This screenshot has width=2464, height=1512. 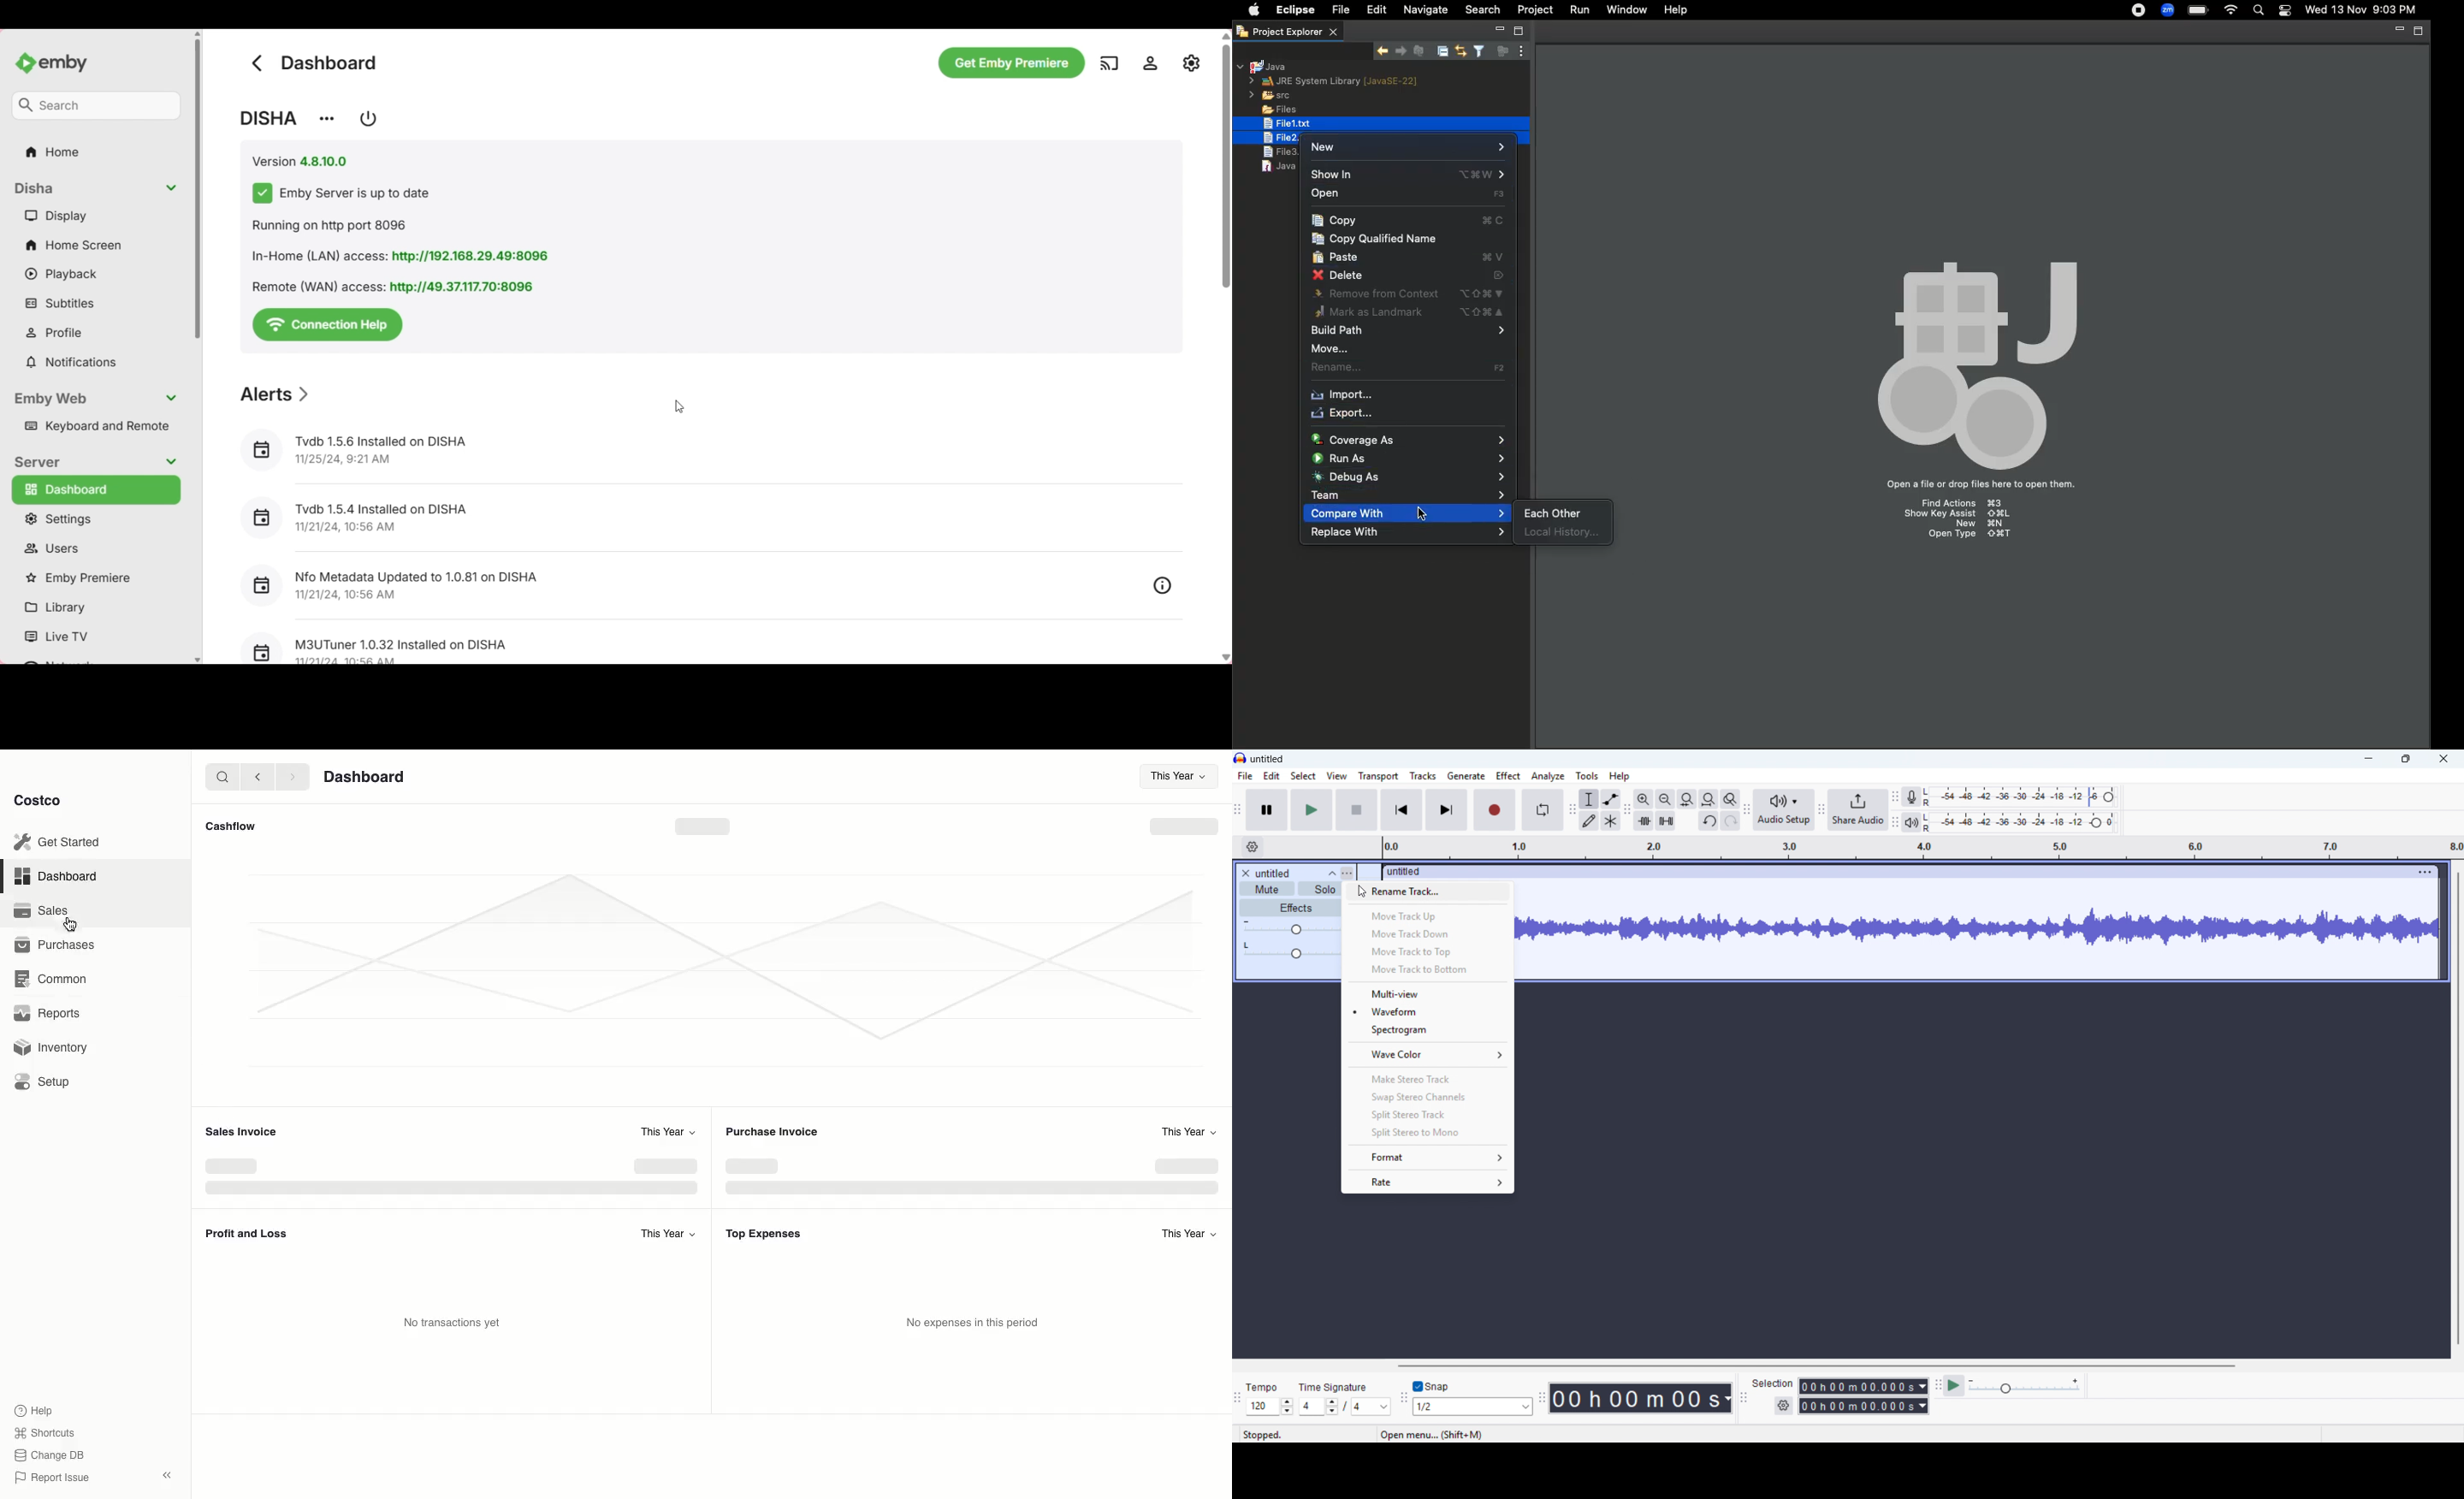 I want to click on mute , so click(x=1267, y=889).